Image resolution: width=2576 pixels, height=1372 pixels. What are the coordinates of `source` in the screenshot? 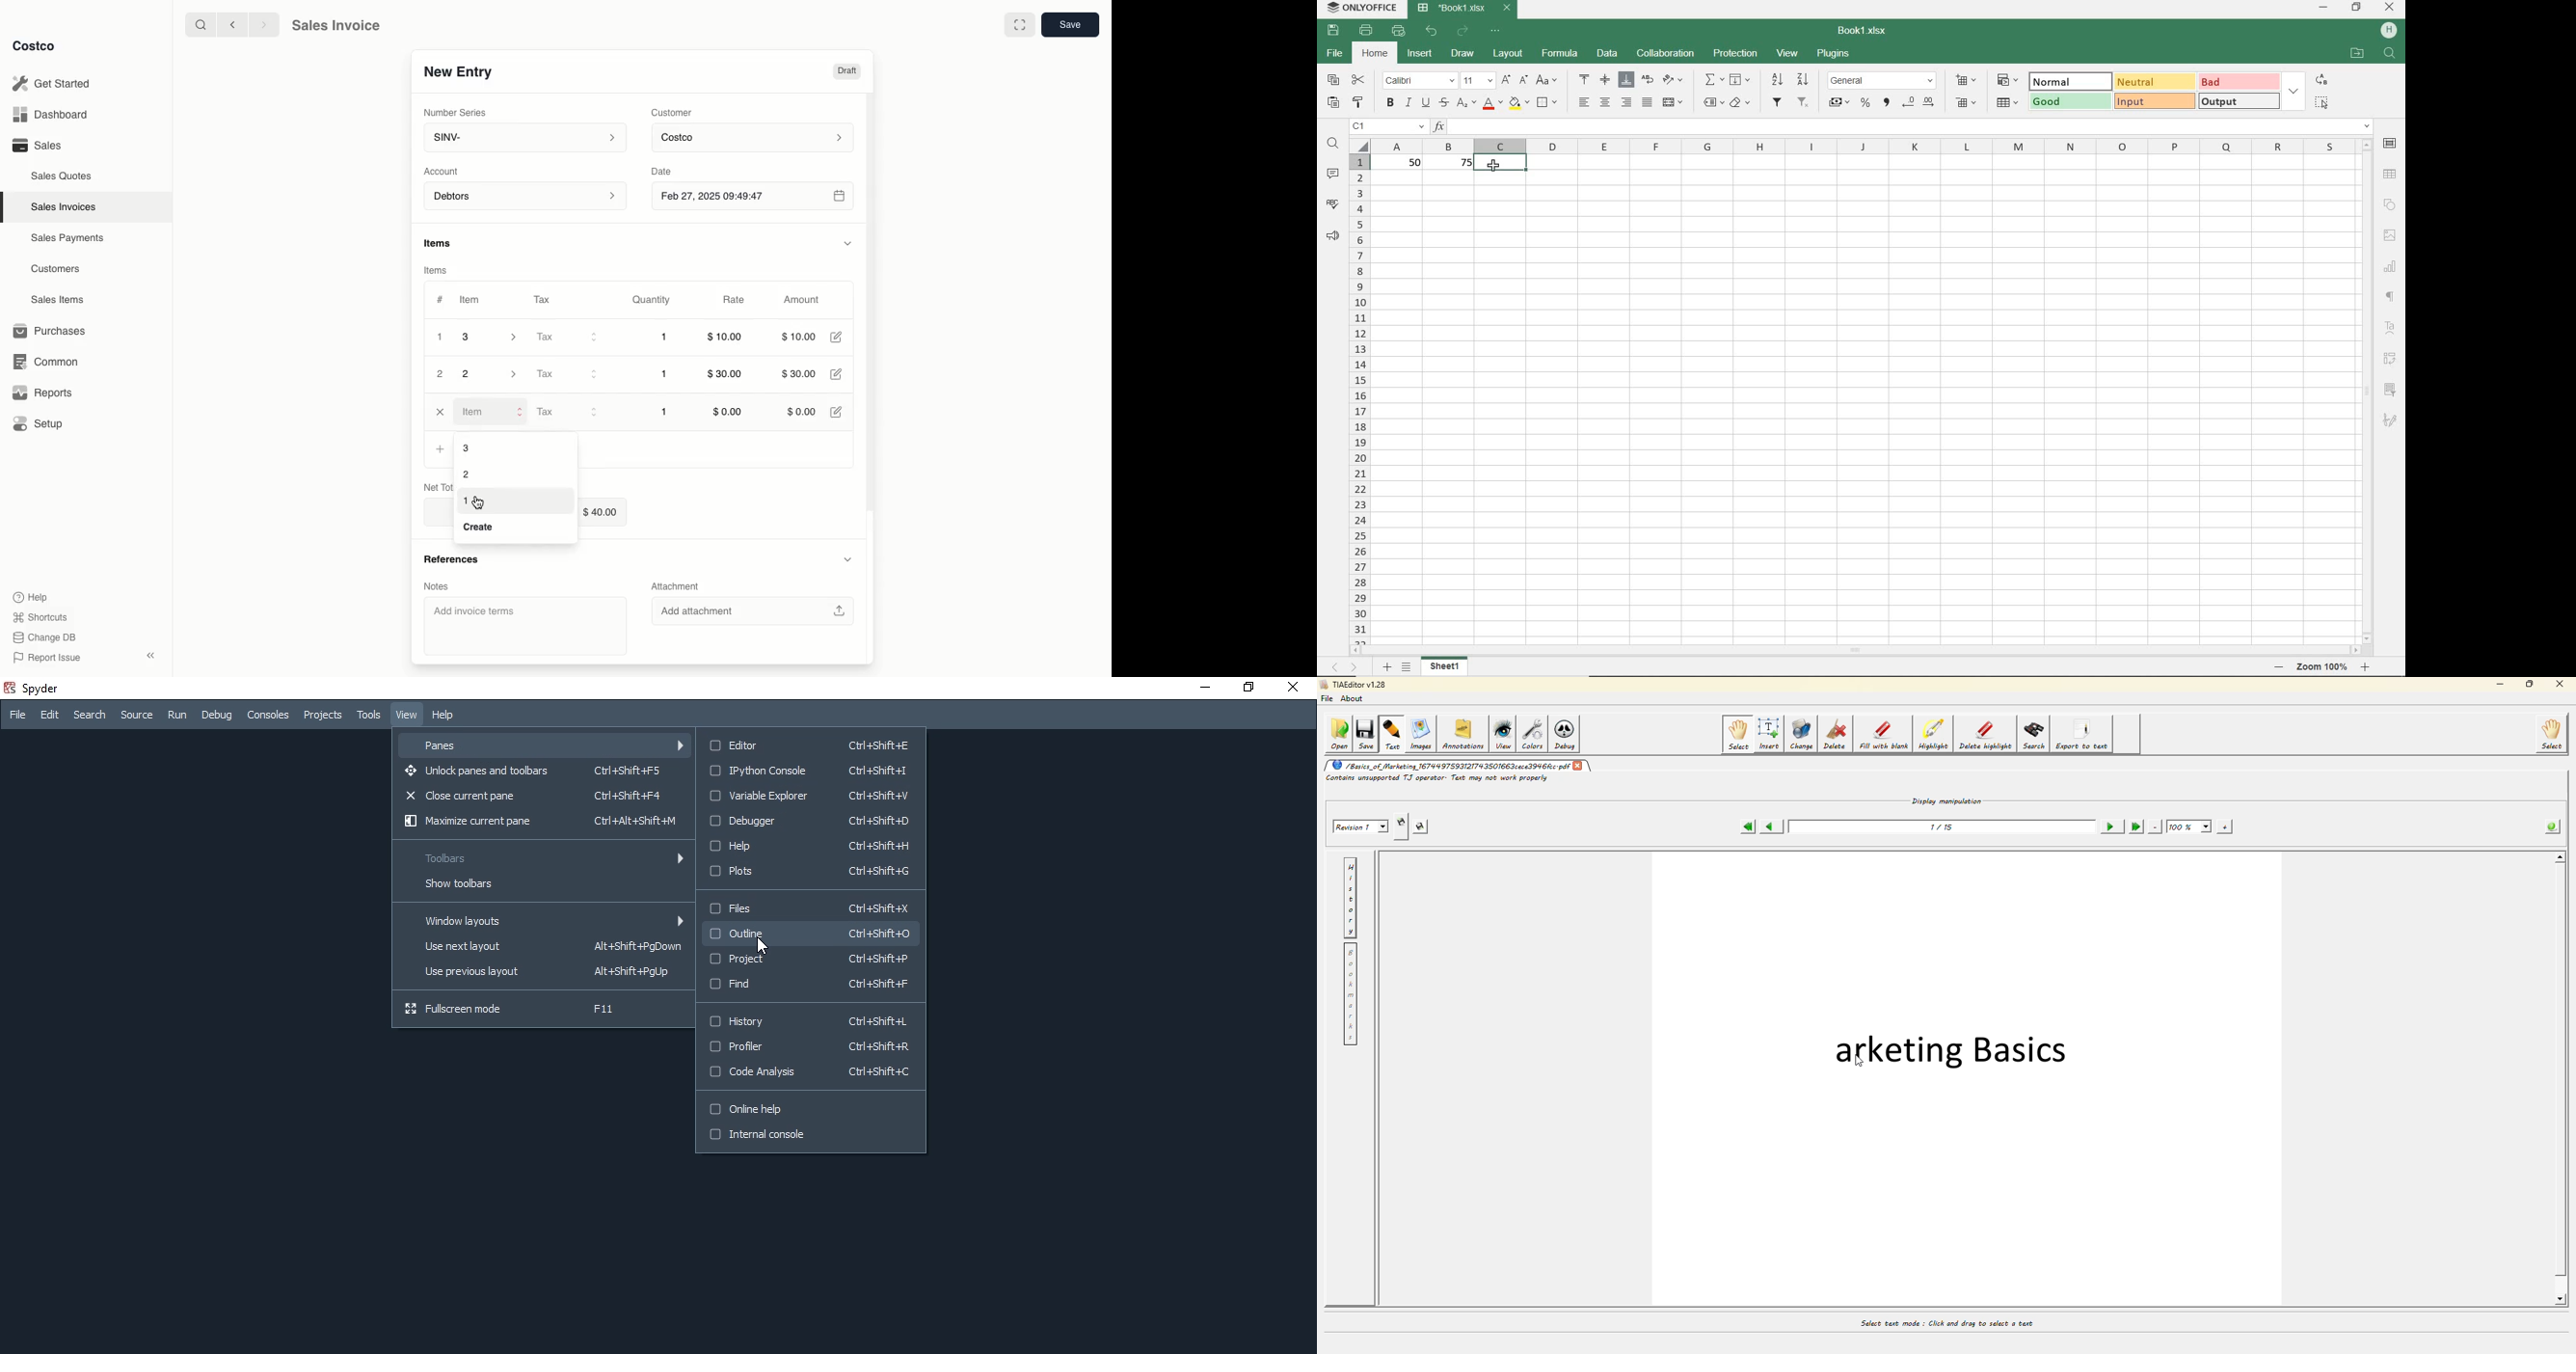 It's located at (138, 717).